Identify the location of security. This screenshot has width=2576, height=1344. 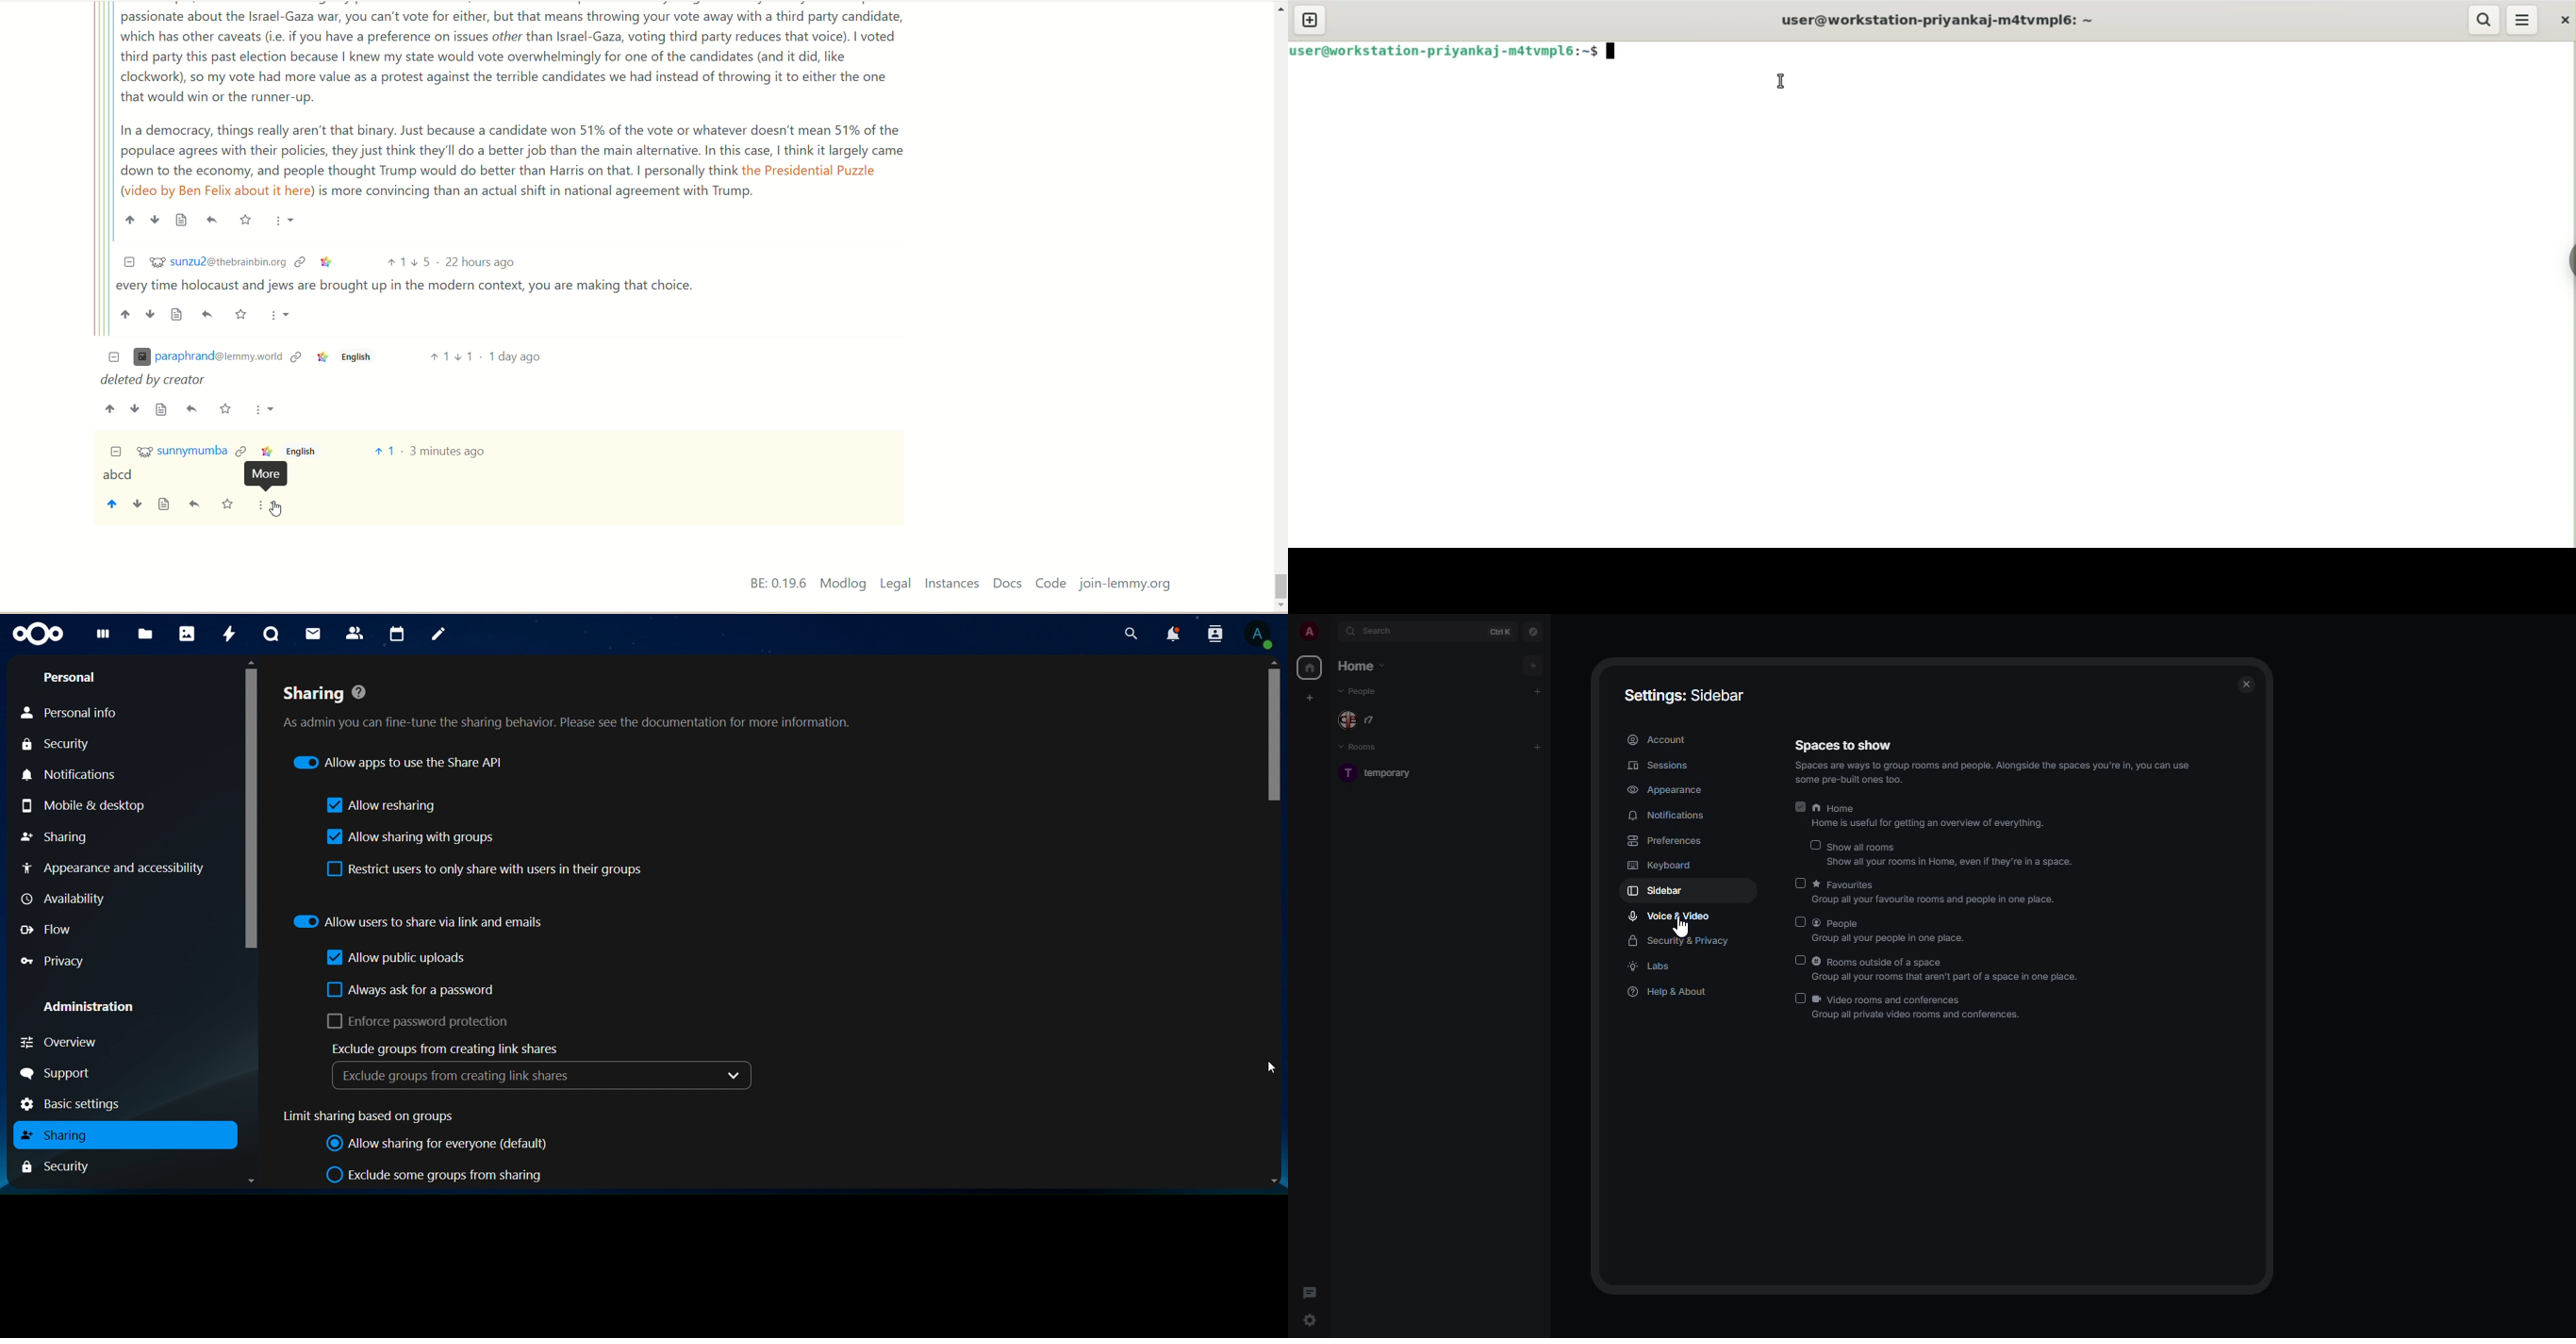
(58, 744).